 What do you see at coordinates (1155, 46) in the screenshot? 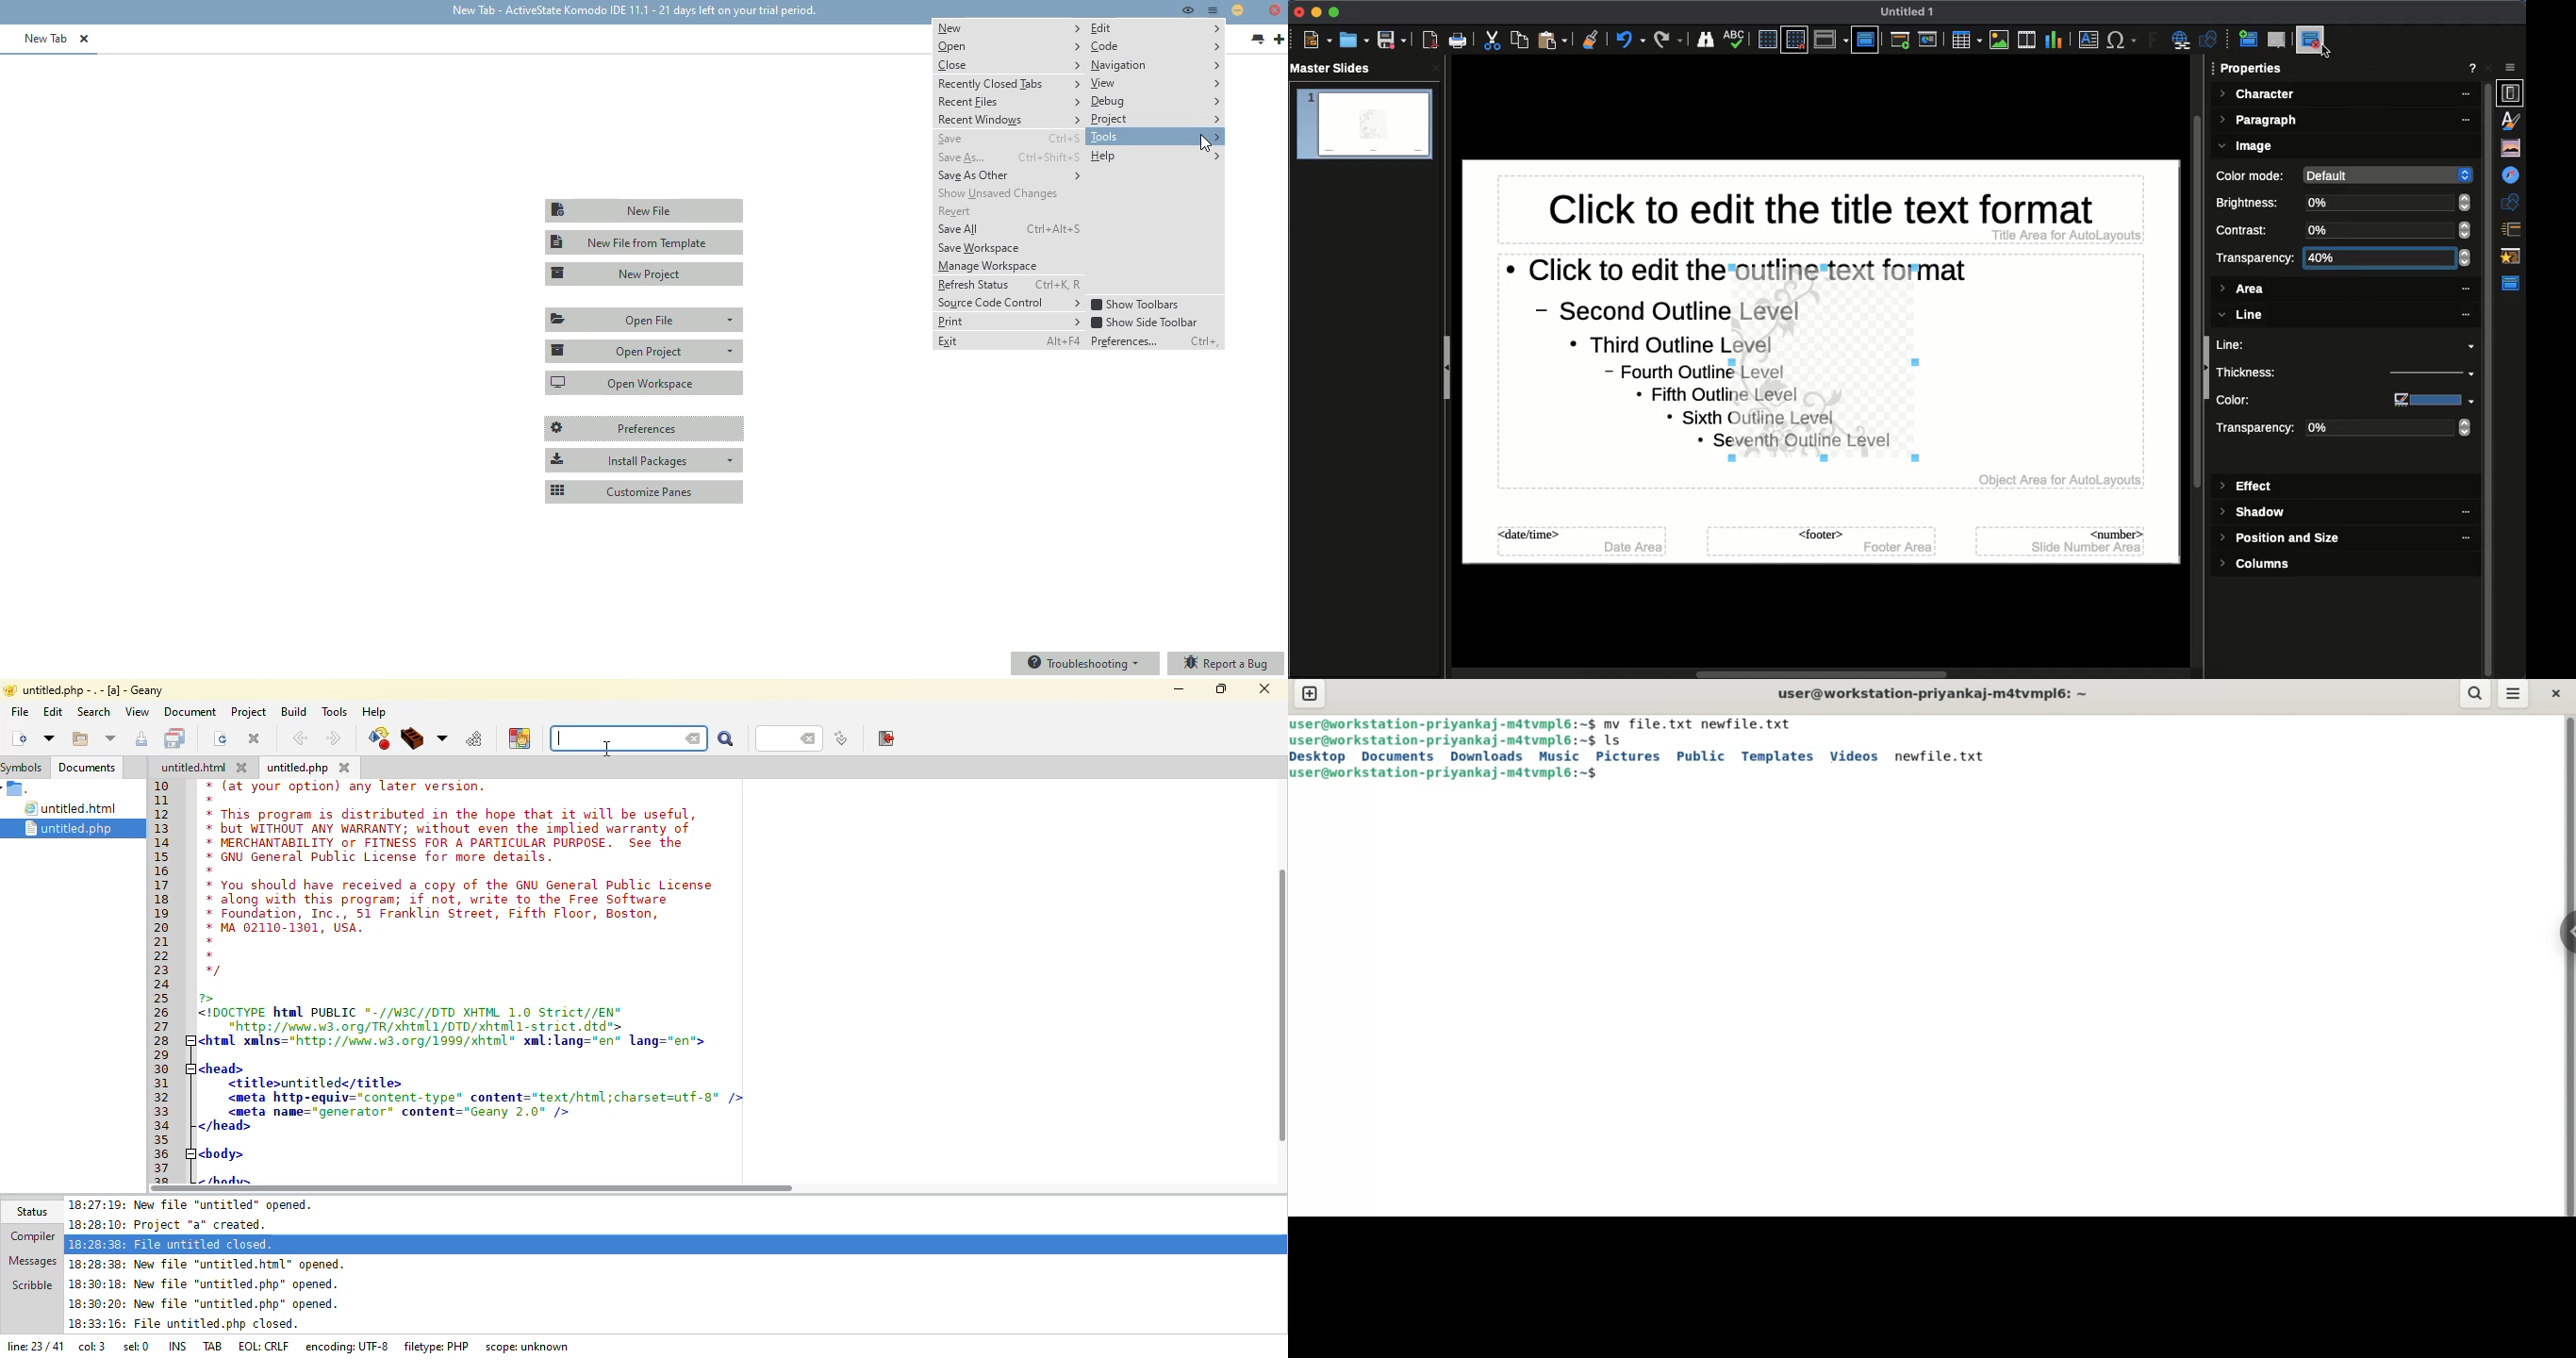
I see `code` at bounding box center [1155, 46].